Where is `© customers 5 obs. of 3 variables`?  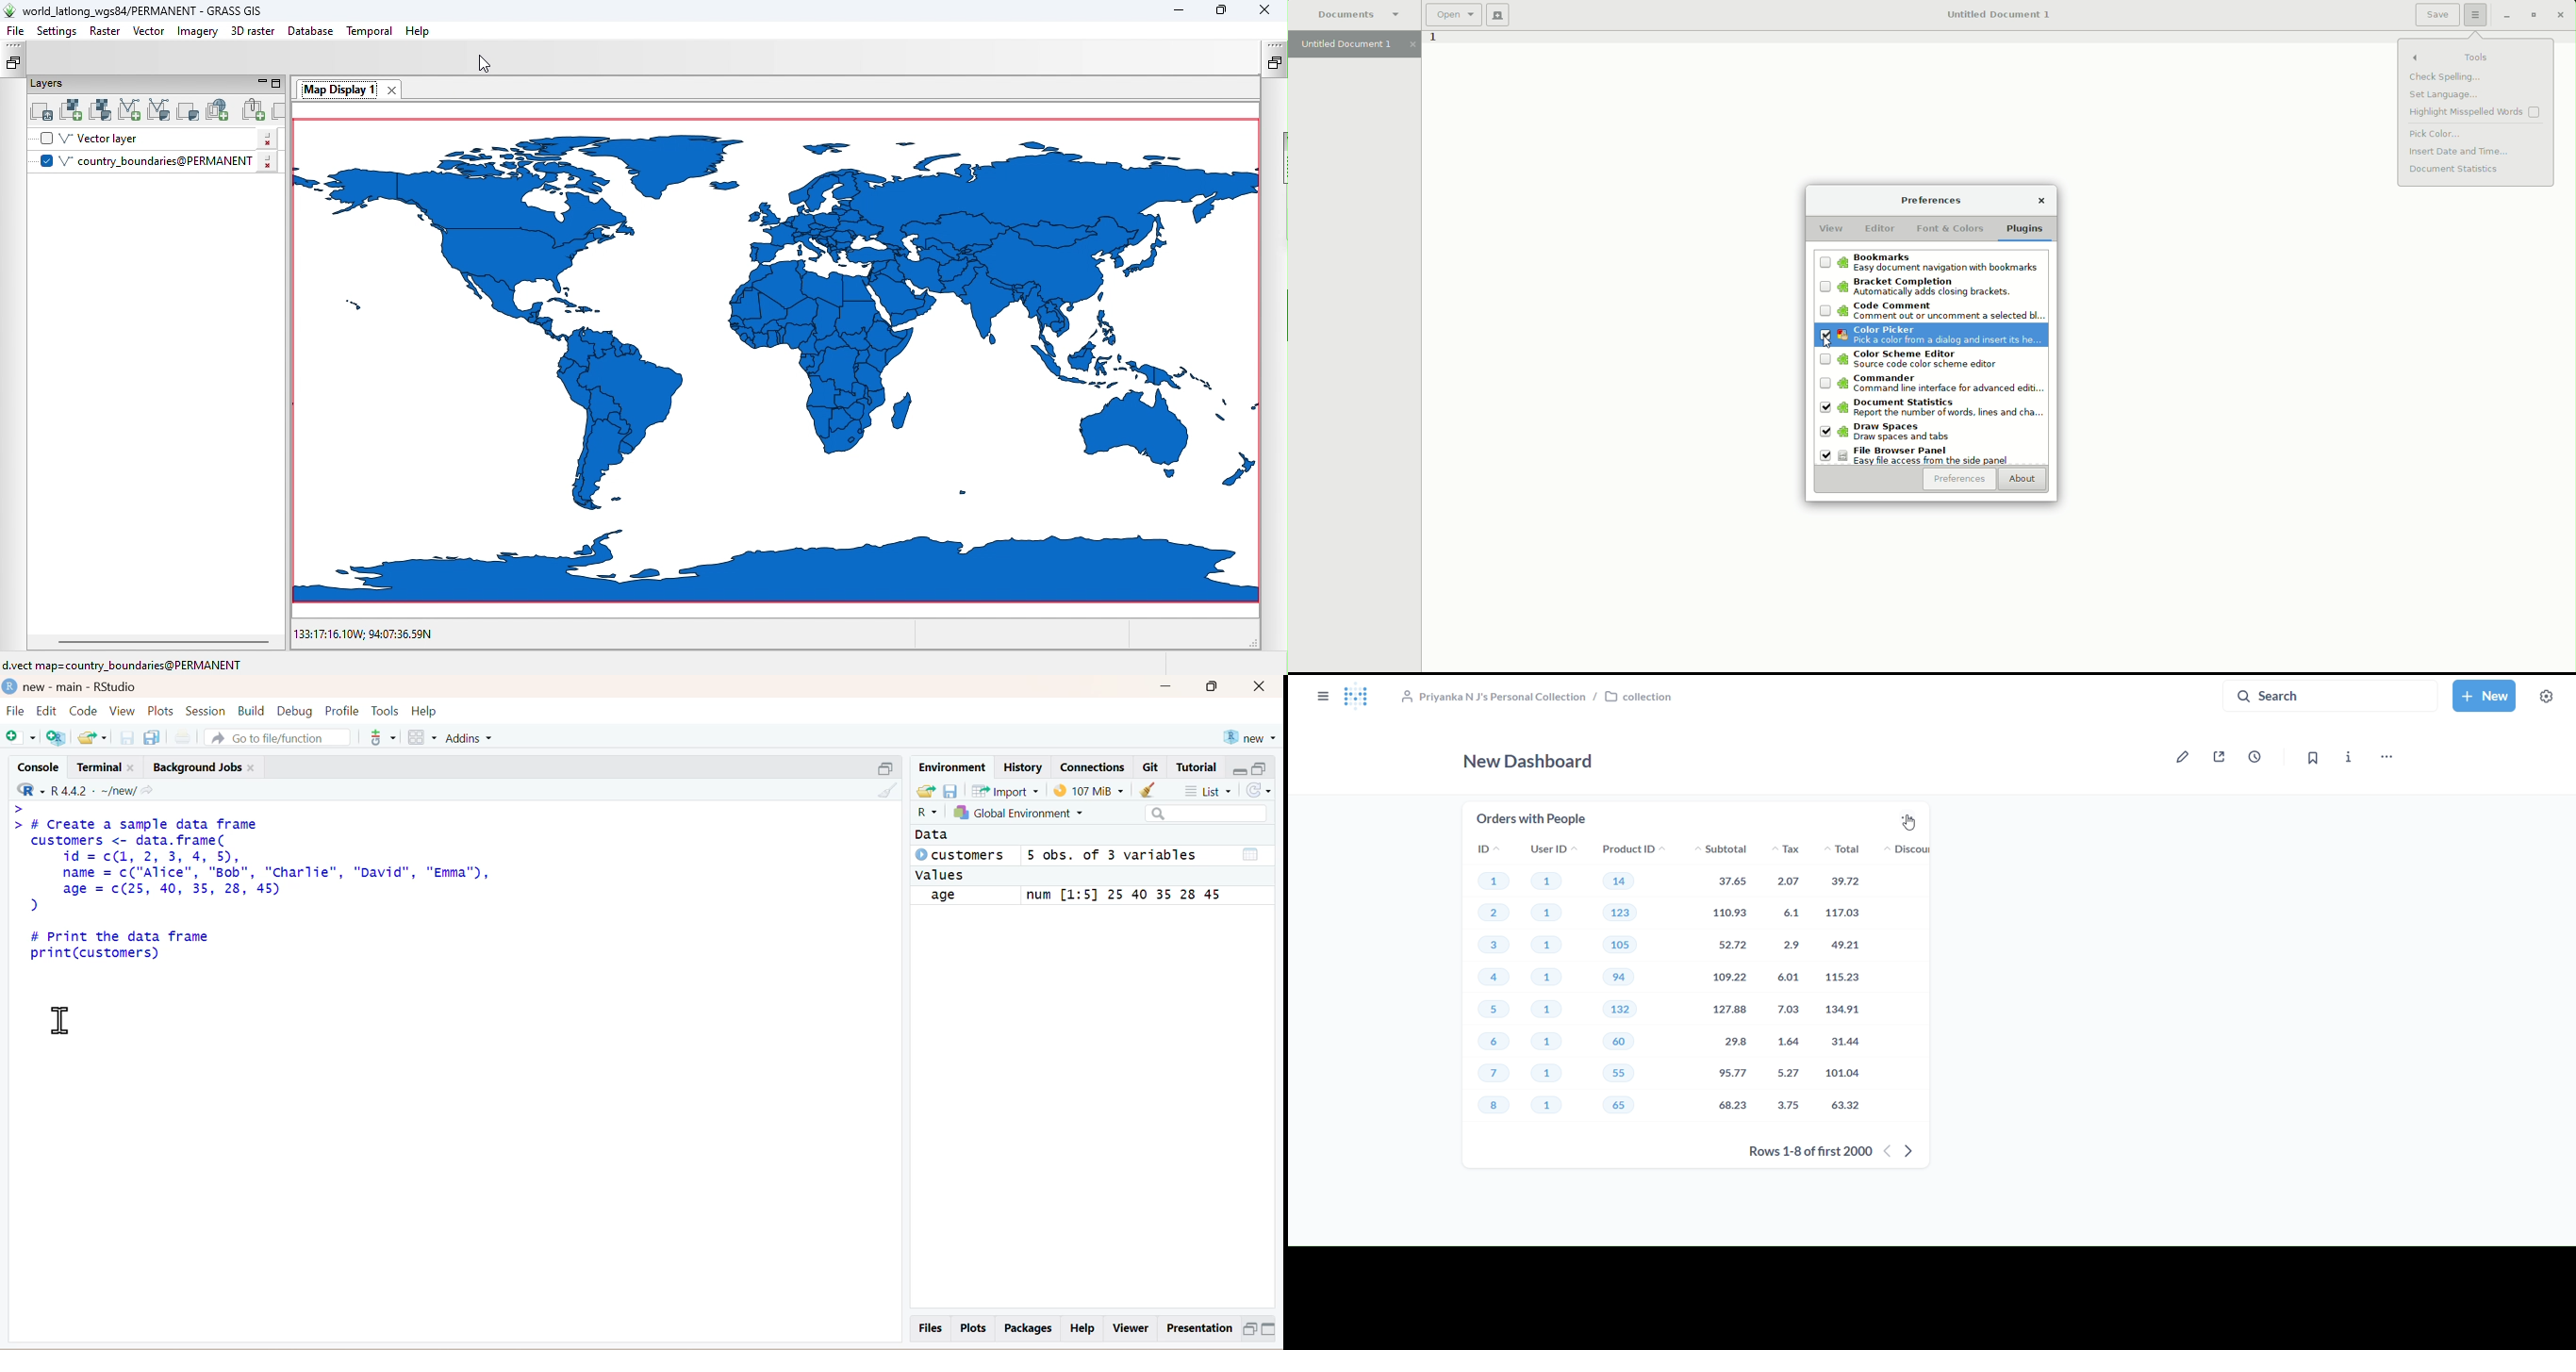 © customers 5 obs. of 3 variables is located at coordinates (1084, 856).